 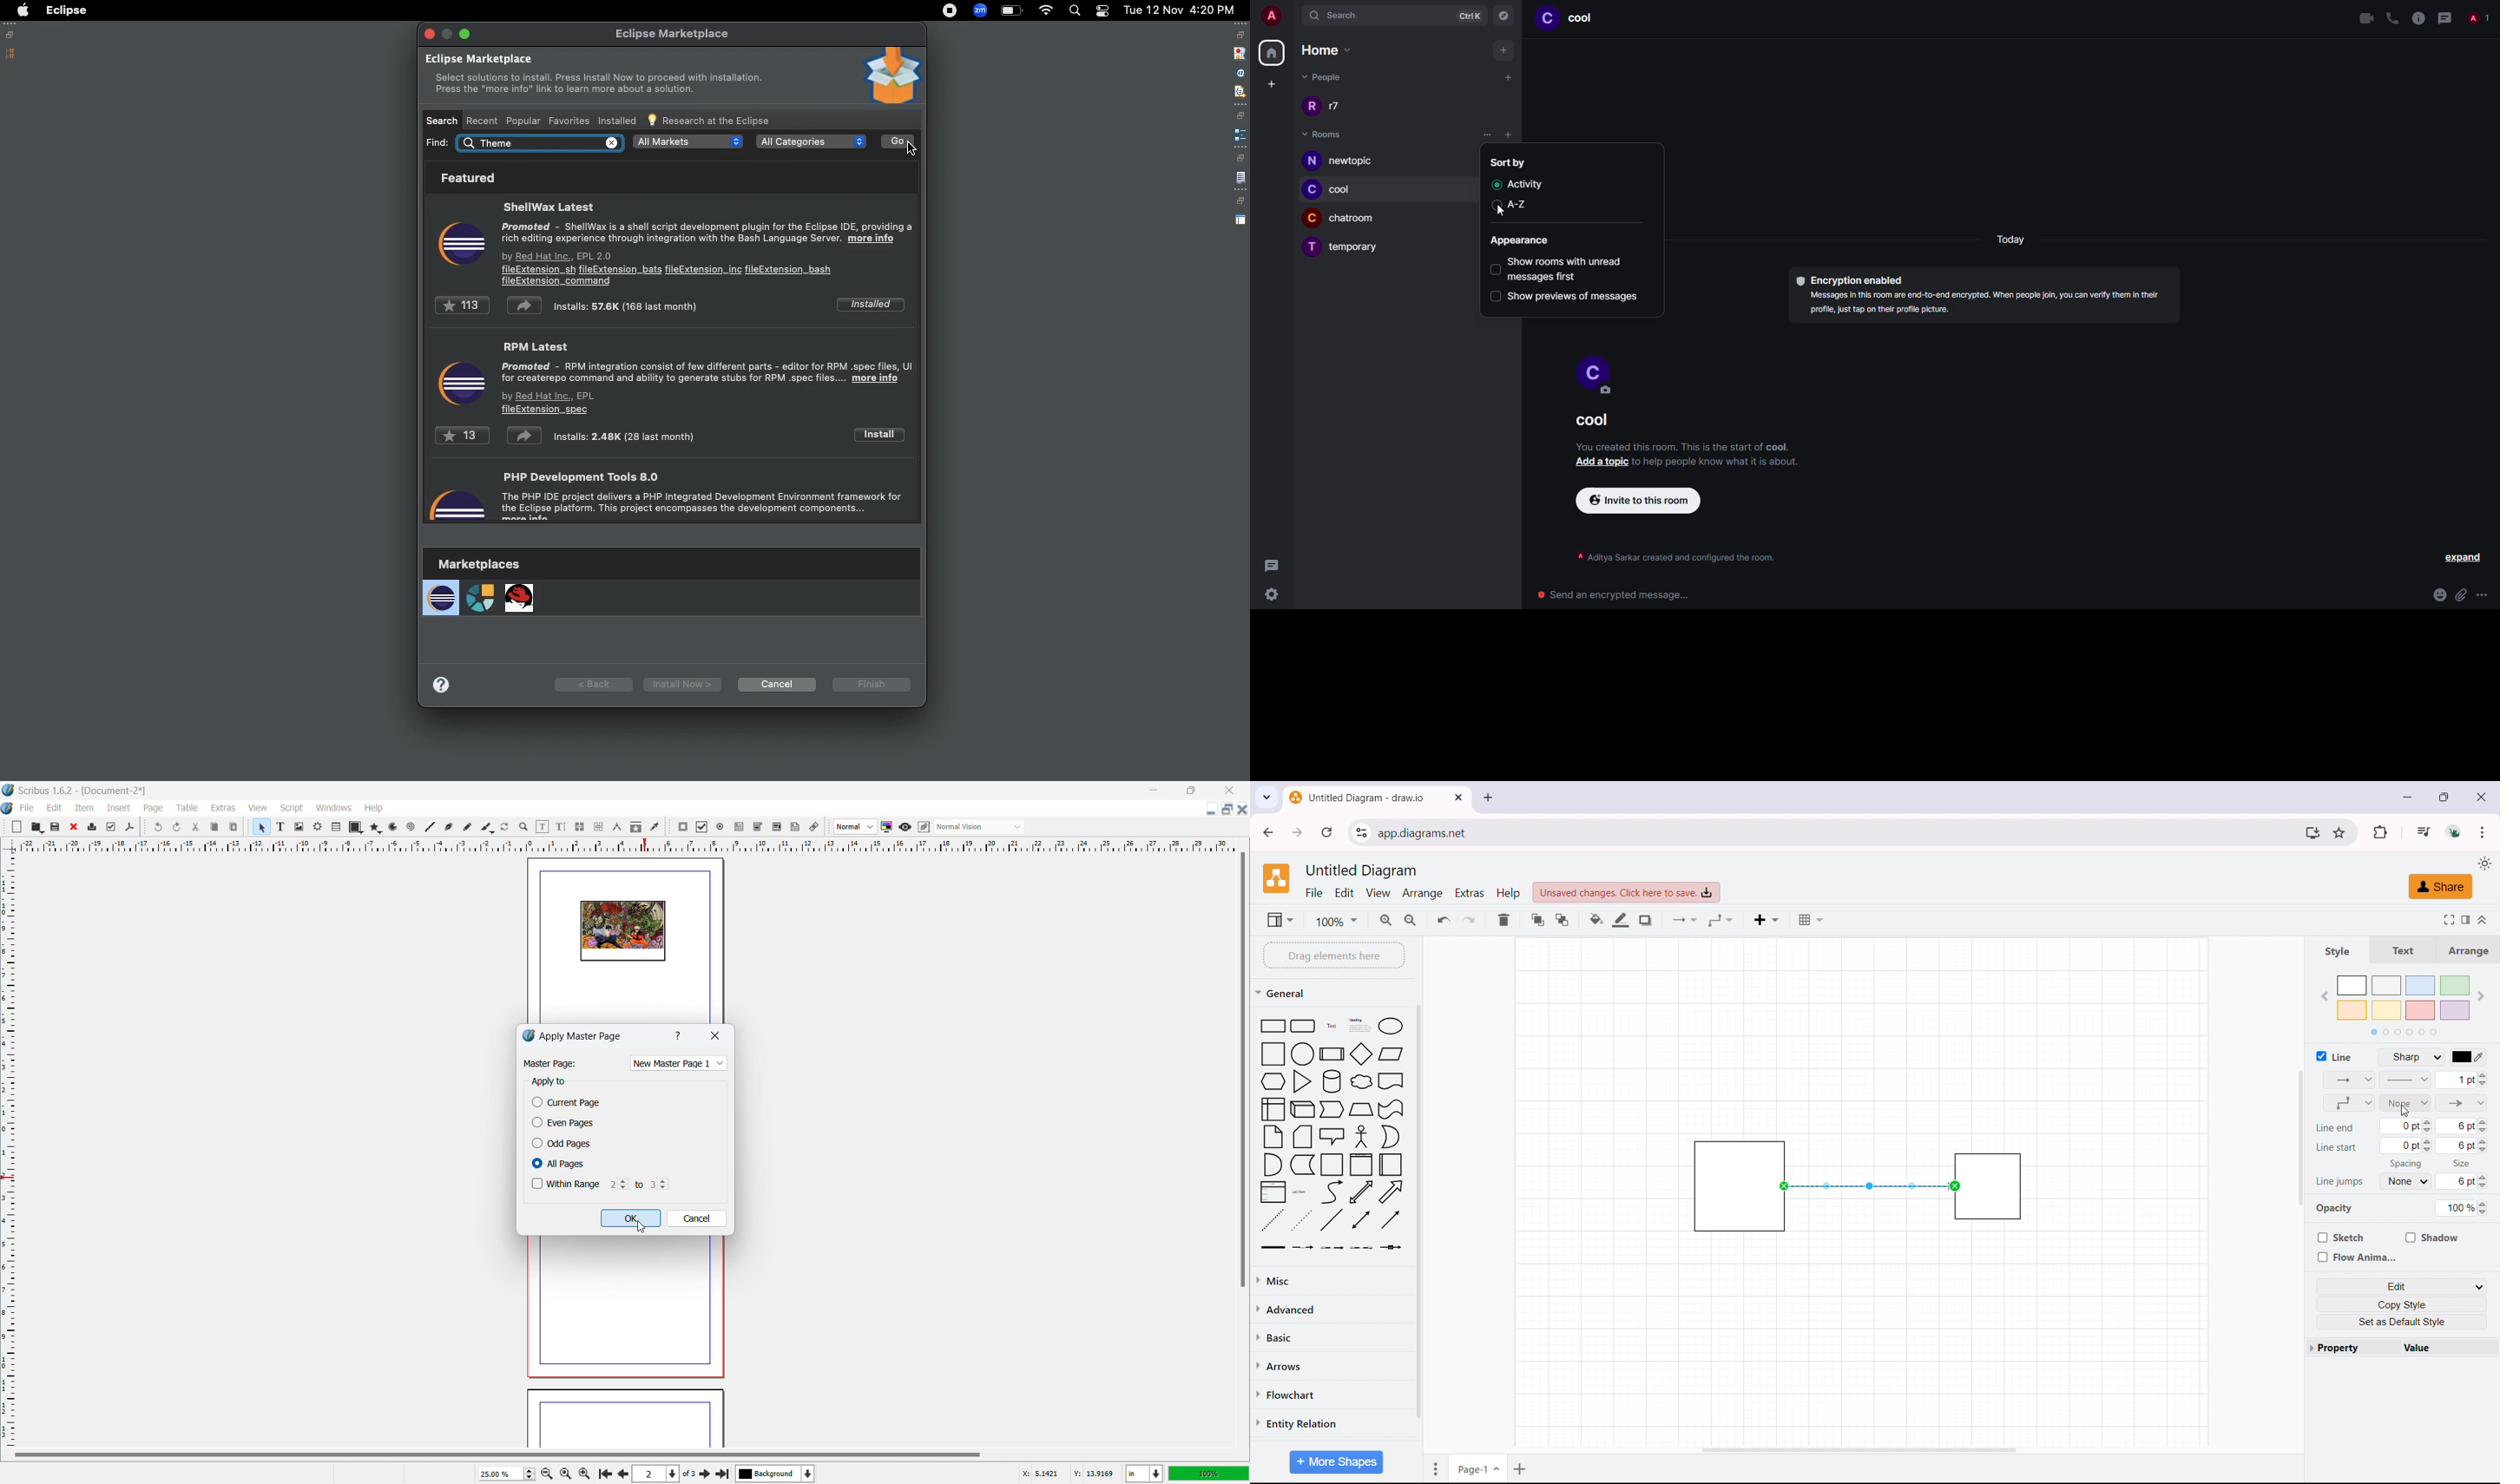 What do you see at coordinates (560, 1163) in the screenshot?
I see `all pages checkbox` at bounding box center [560, 1163].